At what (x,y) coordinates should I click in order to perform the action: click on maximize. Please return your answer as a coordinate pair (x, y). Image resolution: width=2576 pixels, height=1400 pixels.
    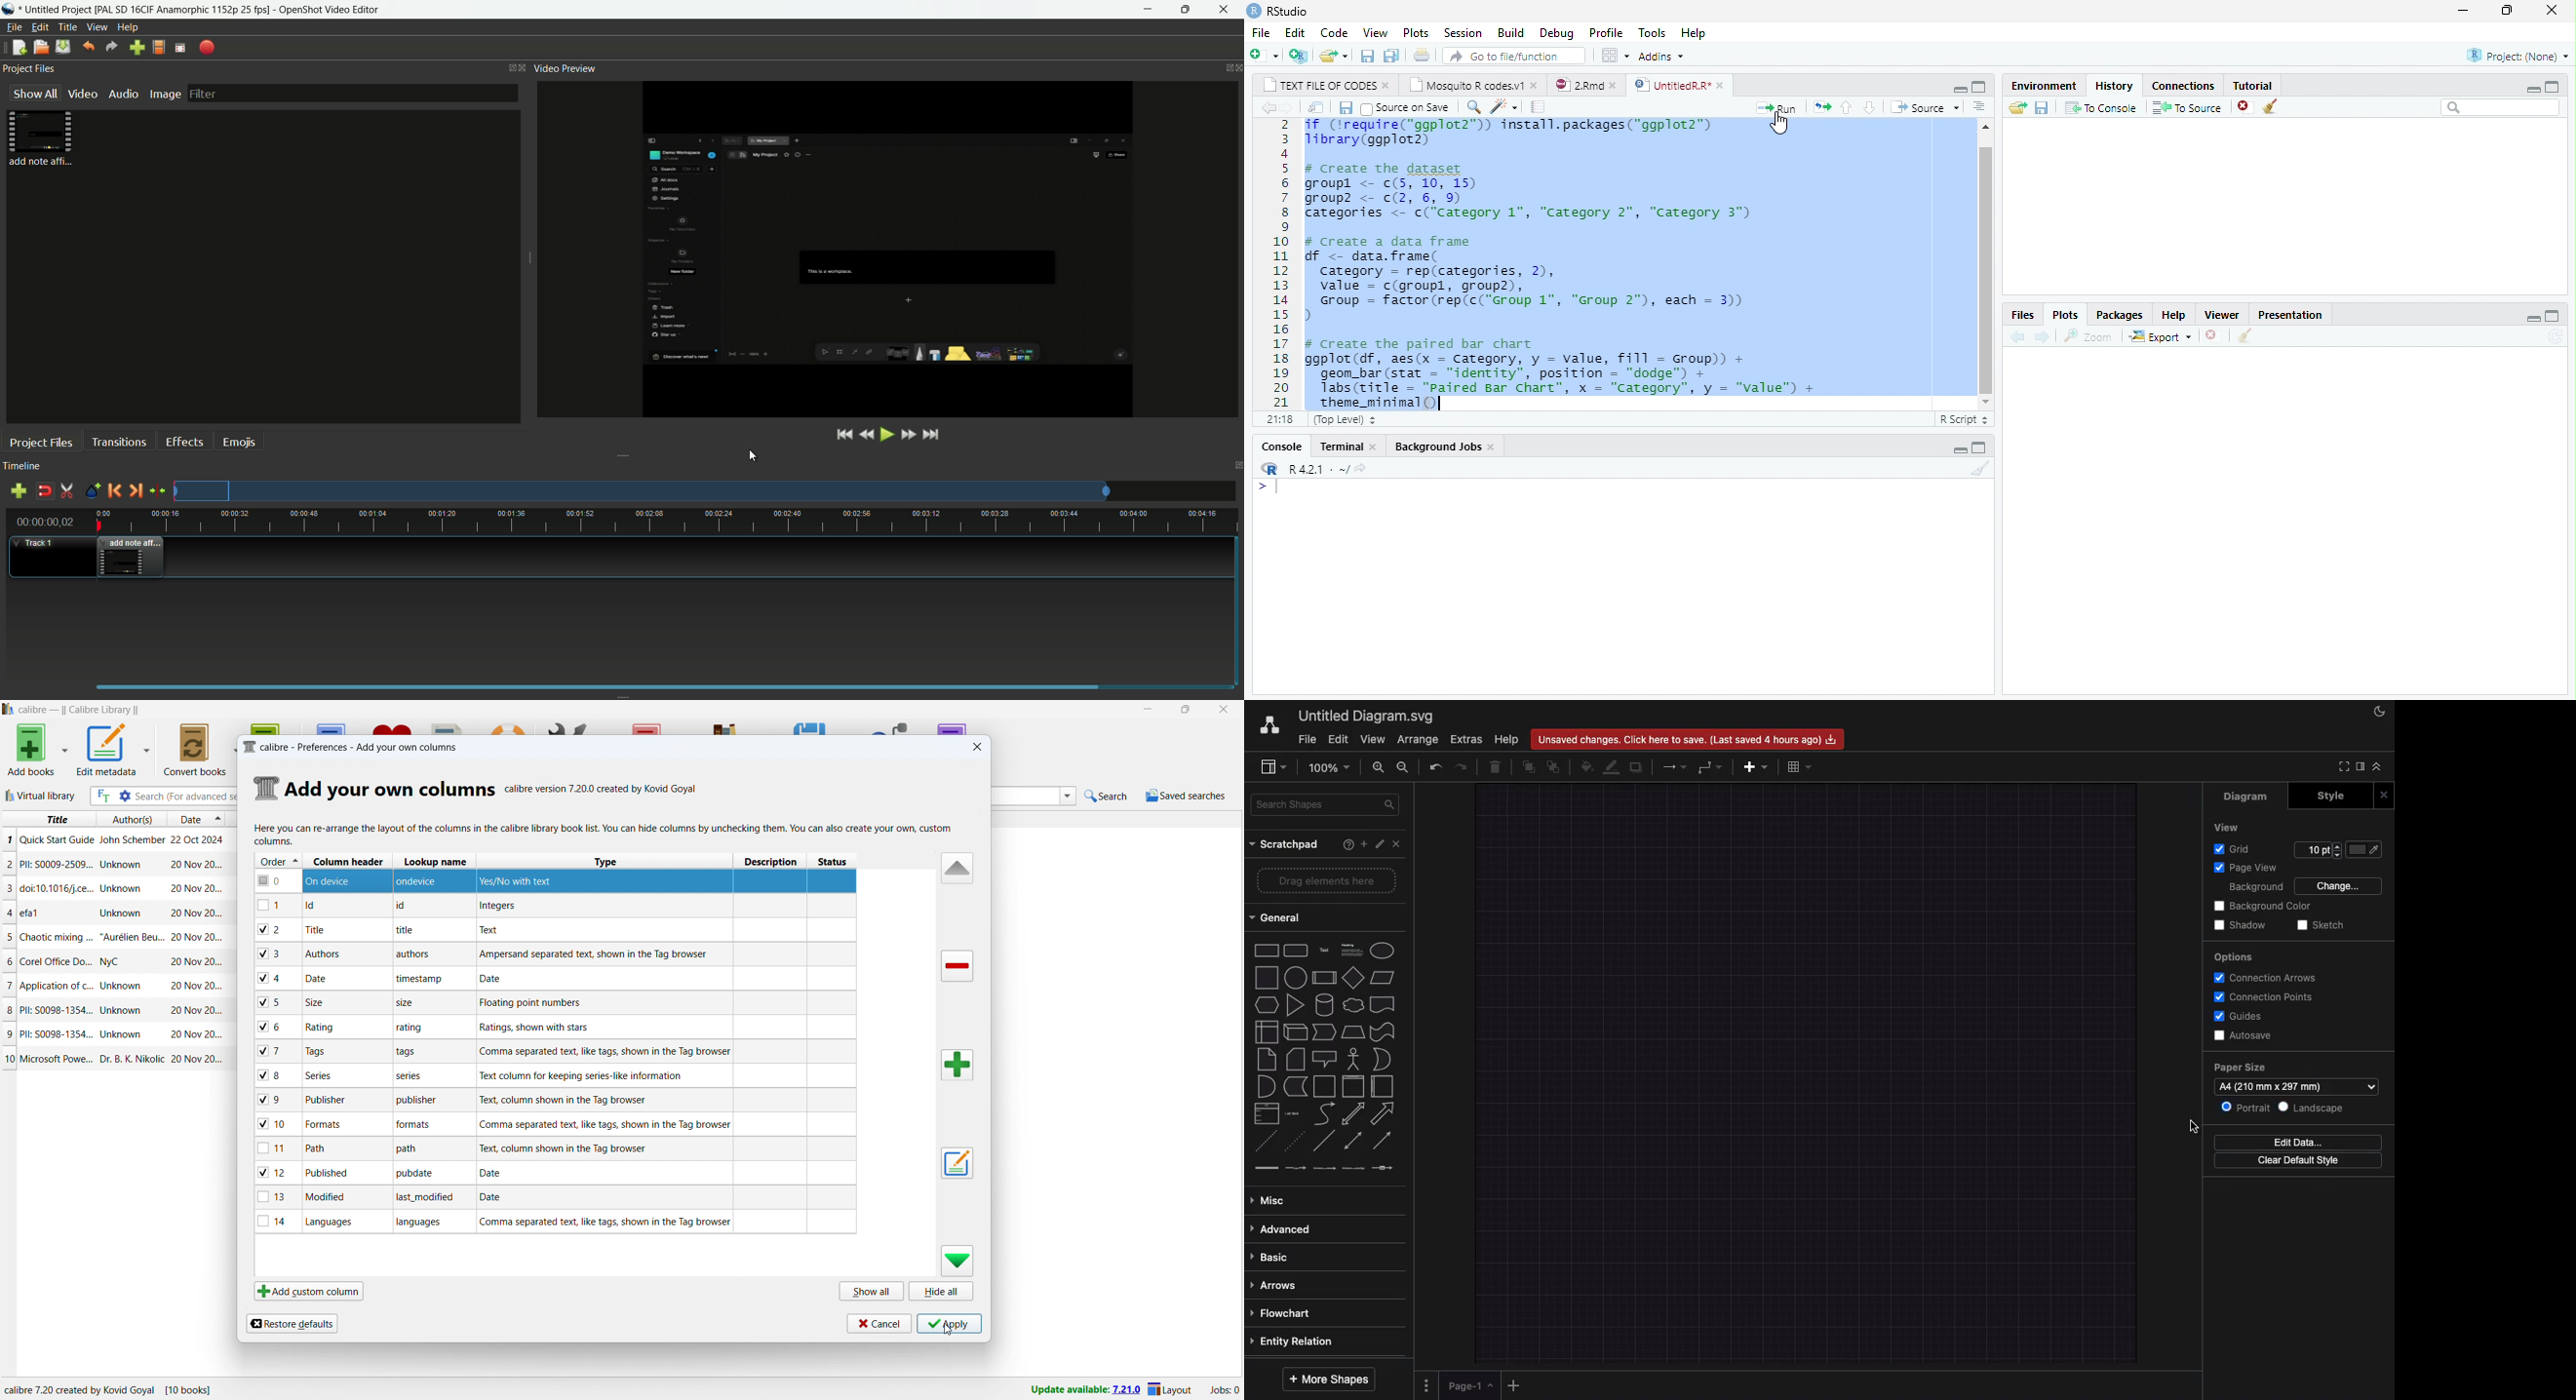
    Looking at the image, I should click on (1983, 448).